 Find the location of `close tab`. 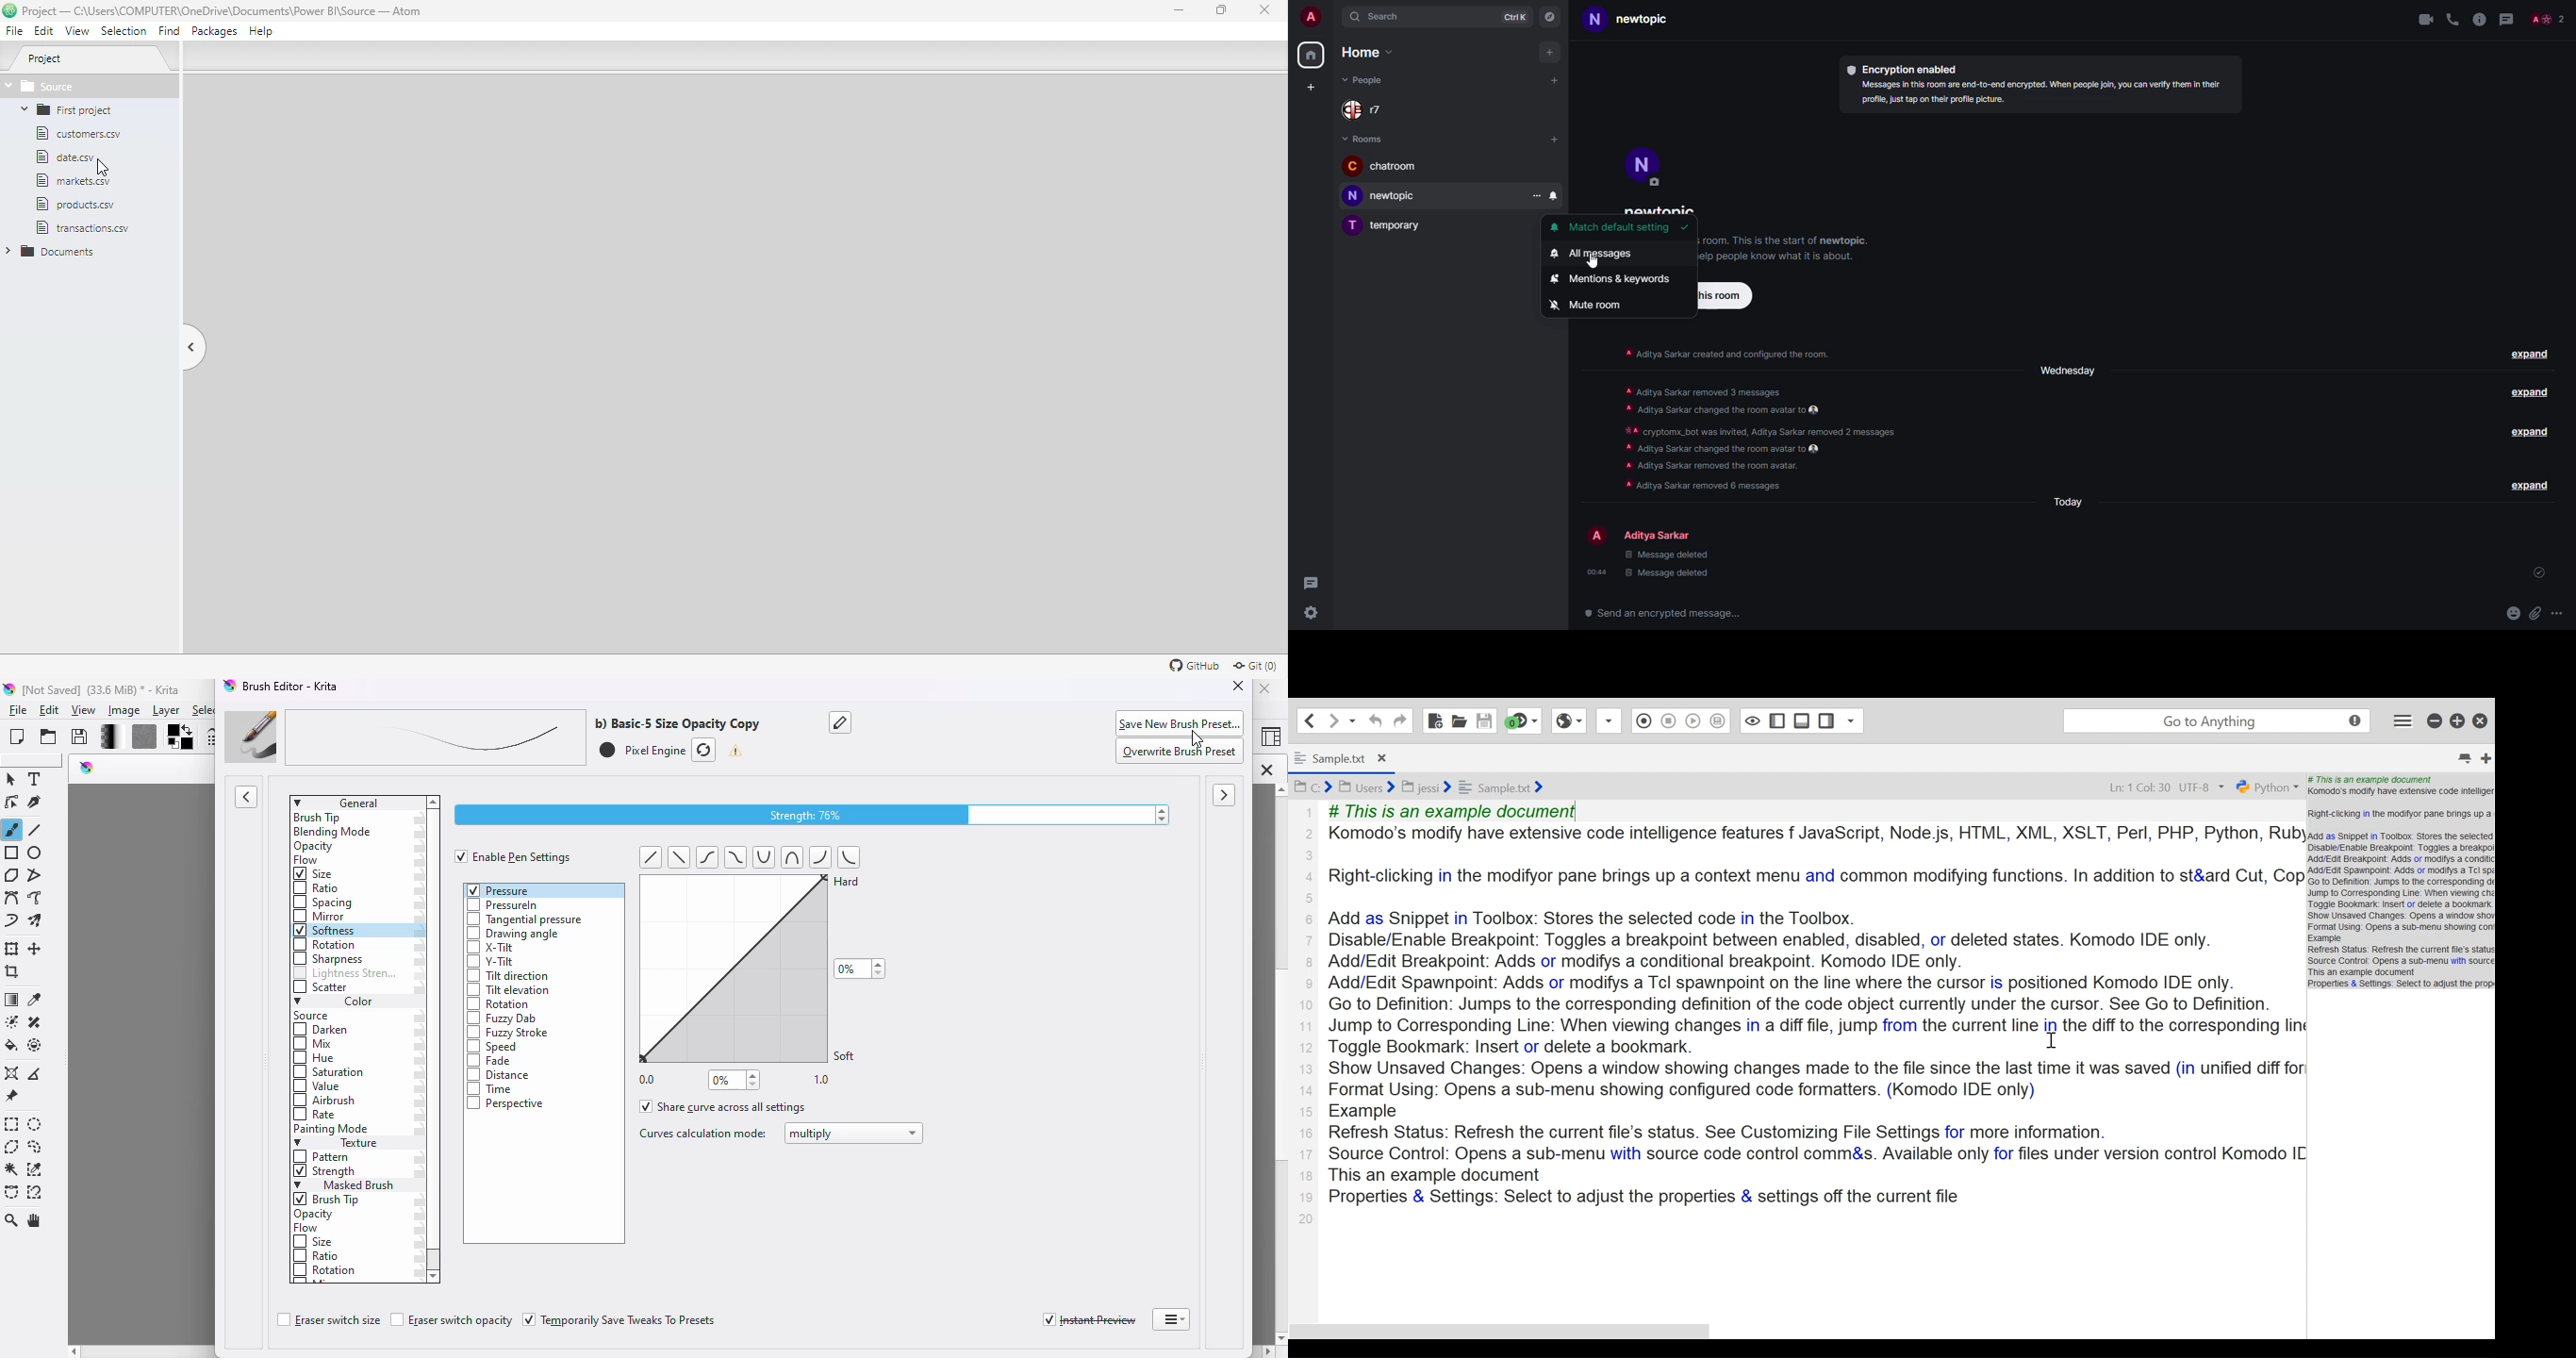

close tab is located at coordinates (1266, 770).